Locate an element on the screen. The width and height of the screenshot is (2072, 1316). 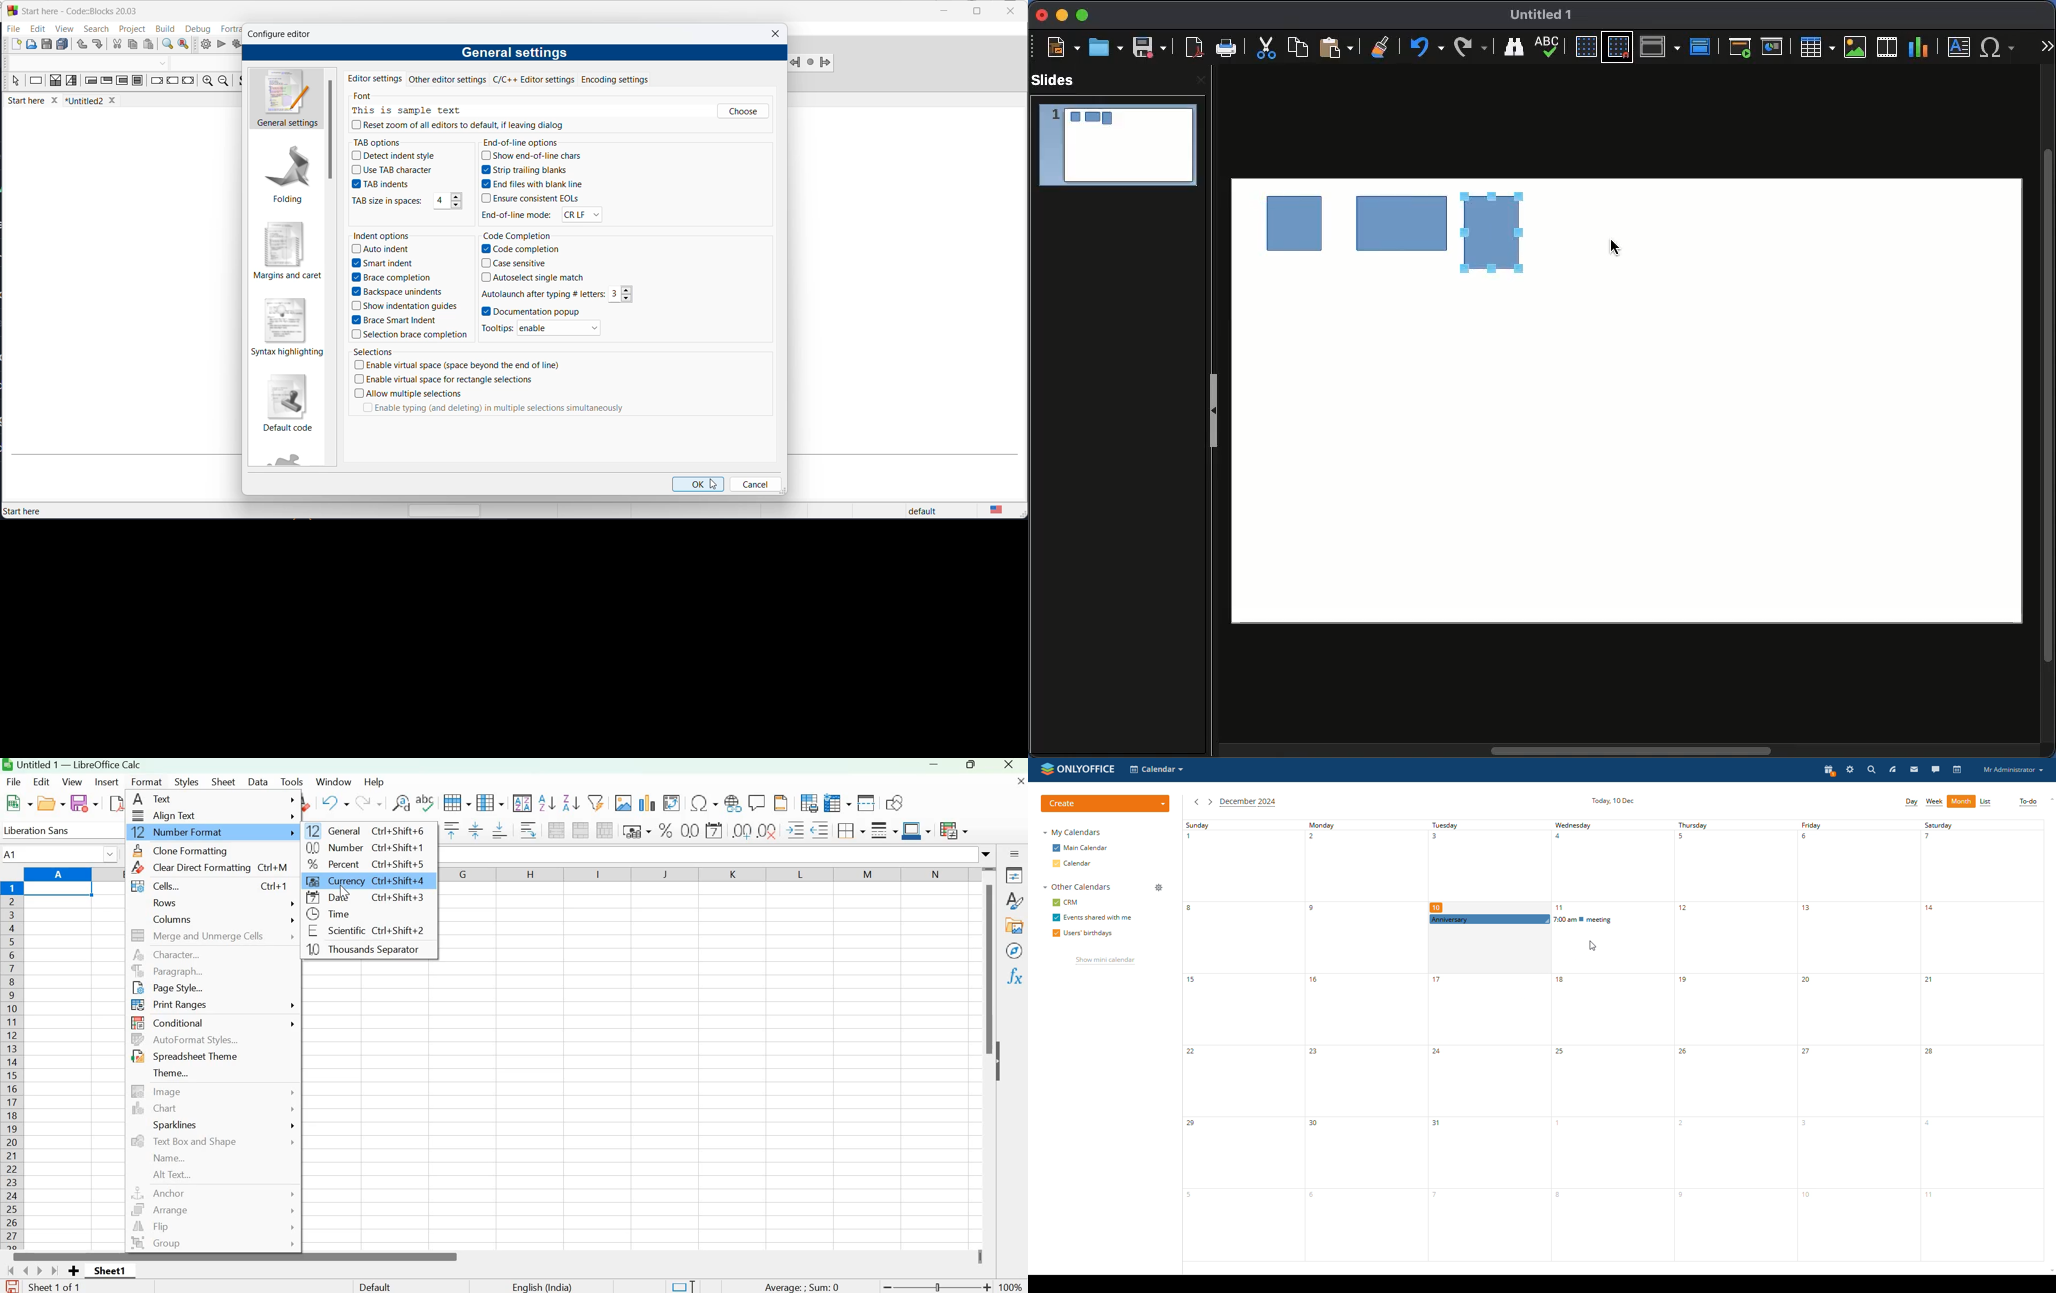
Scroll to first sheet is located at coordinates (6, 1270).